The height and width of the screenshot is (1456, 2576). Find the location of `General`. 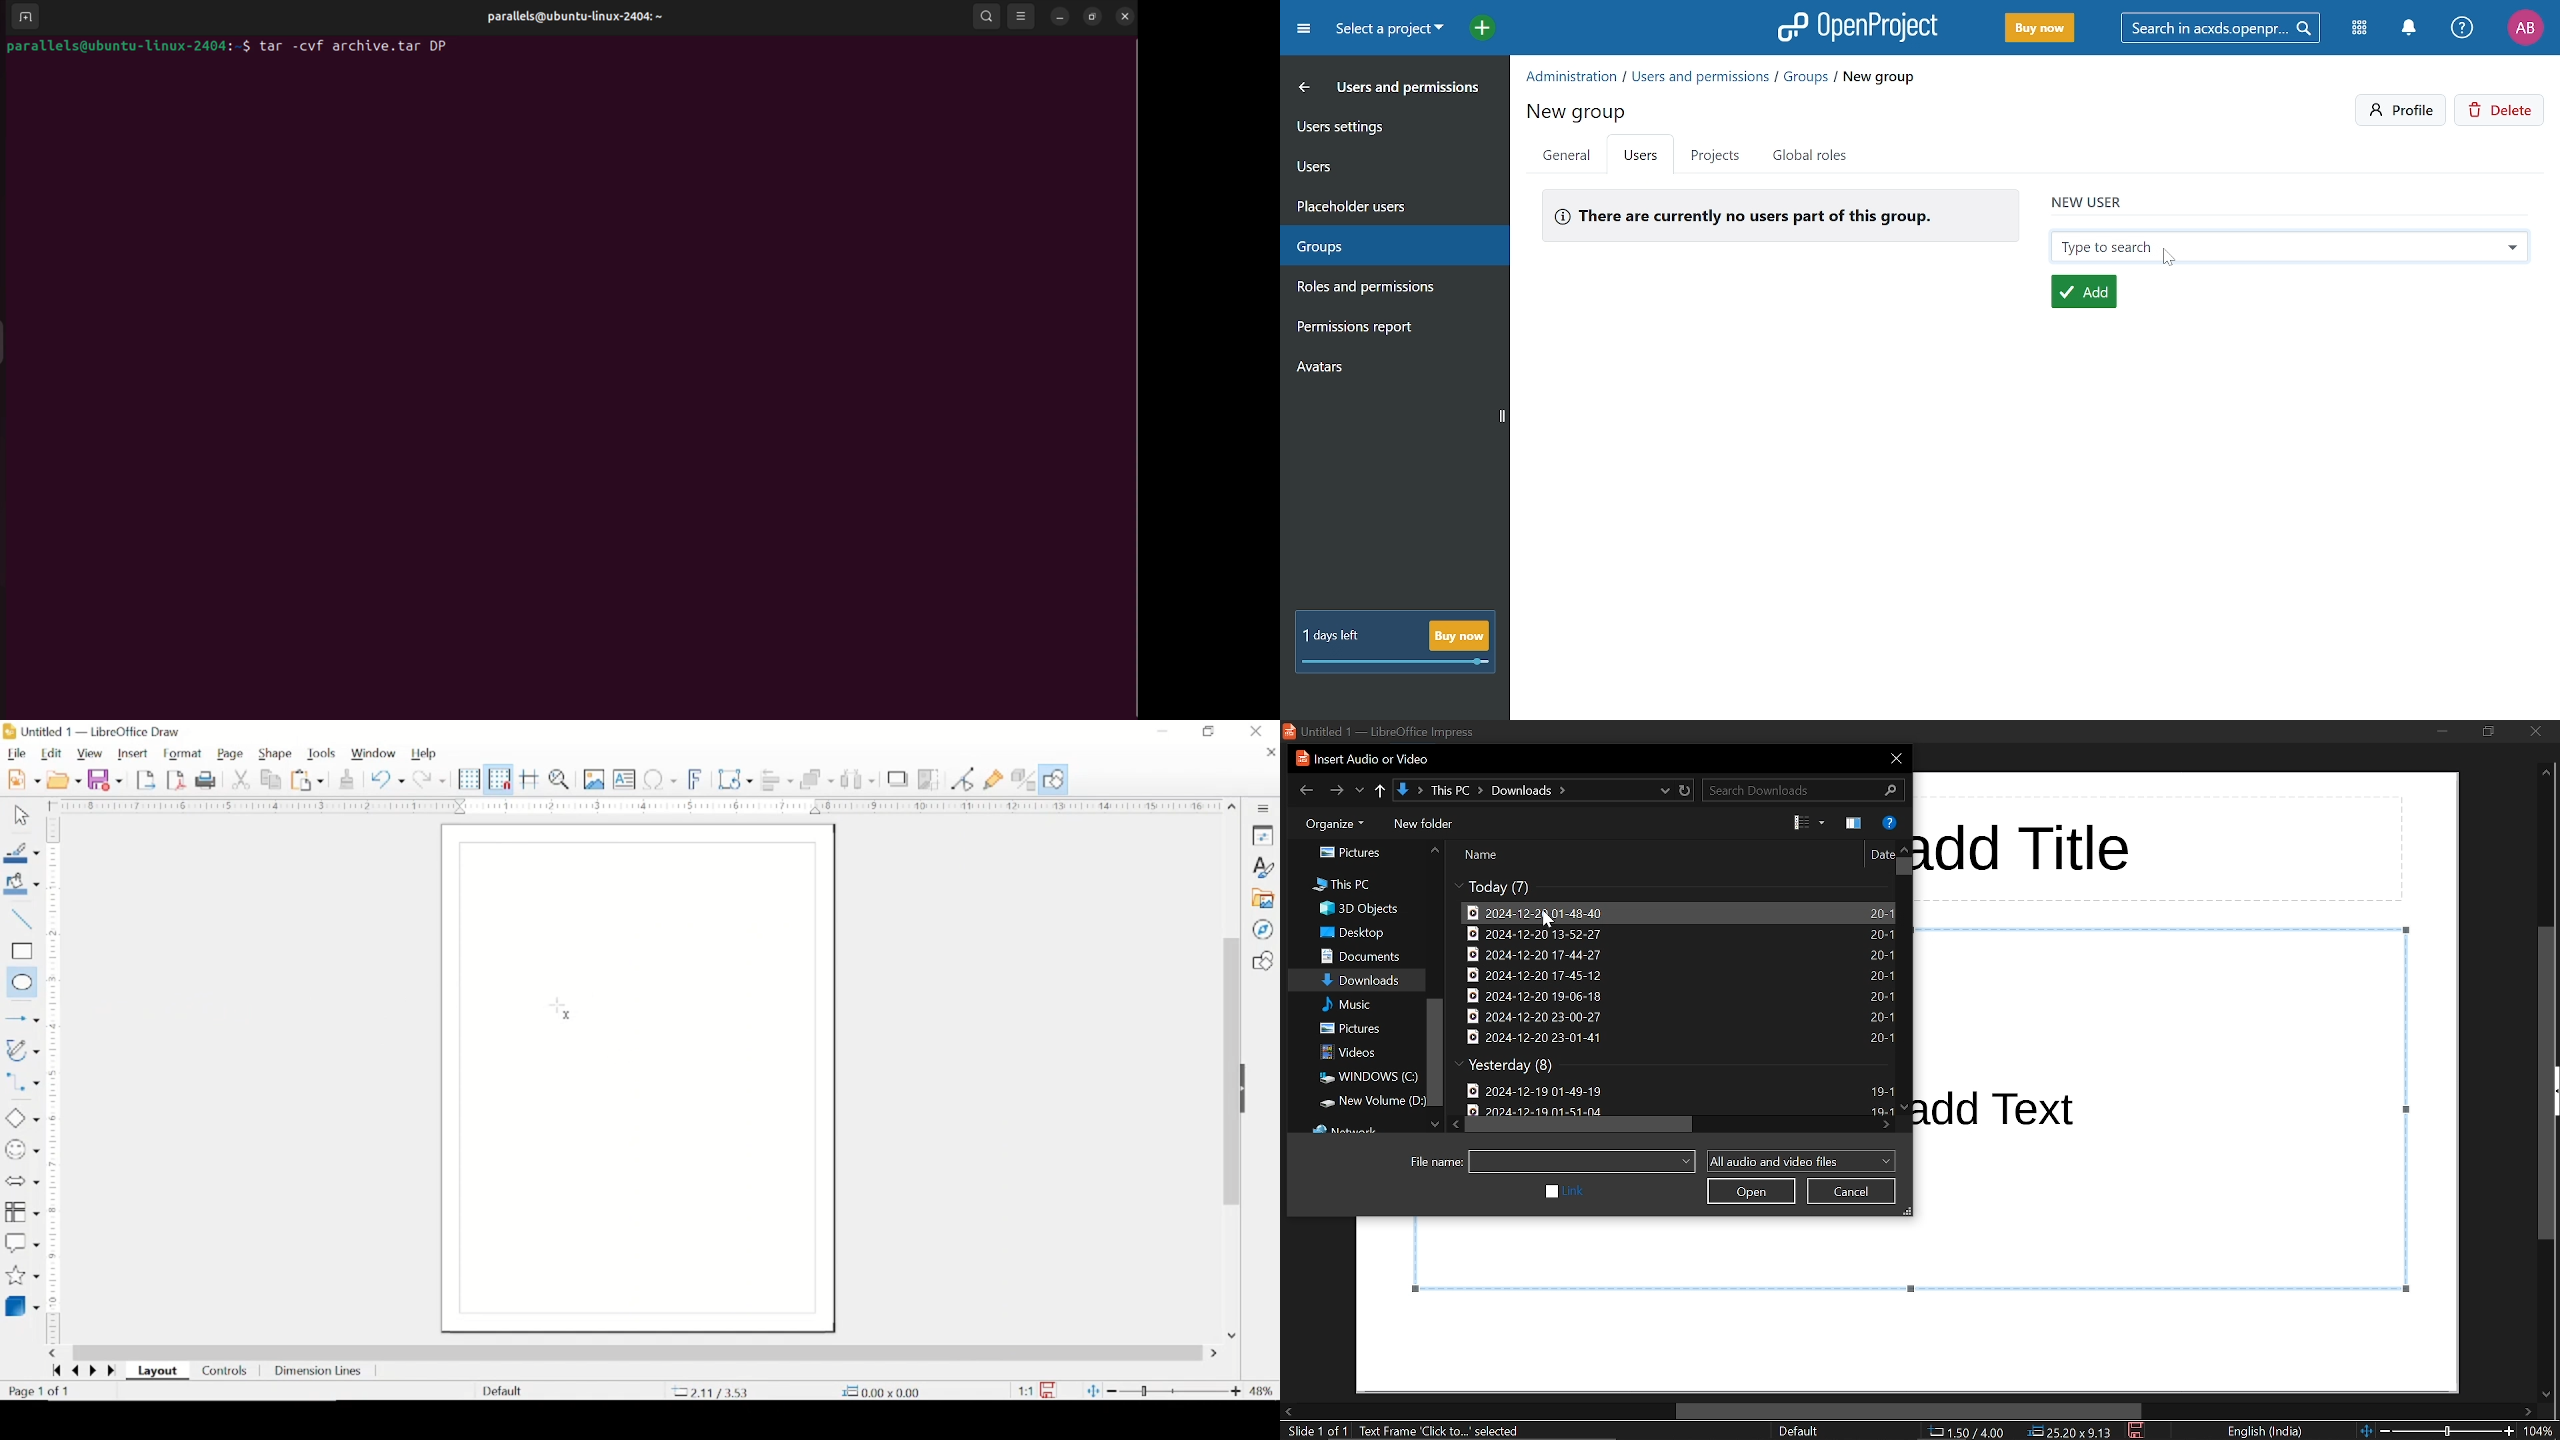

General is located at coordinates (1566, 157).